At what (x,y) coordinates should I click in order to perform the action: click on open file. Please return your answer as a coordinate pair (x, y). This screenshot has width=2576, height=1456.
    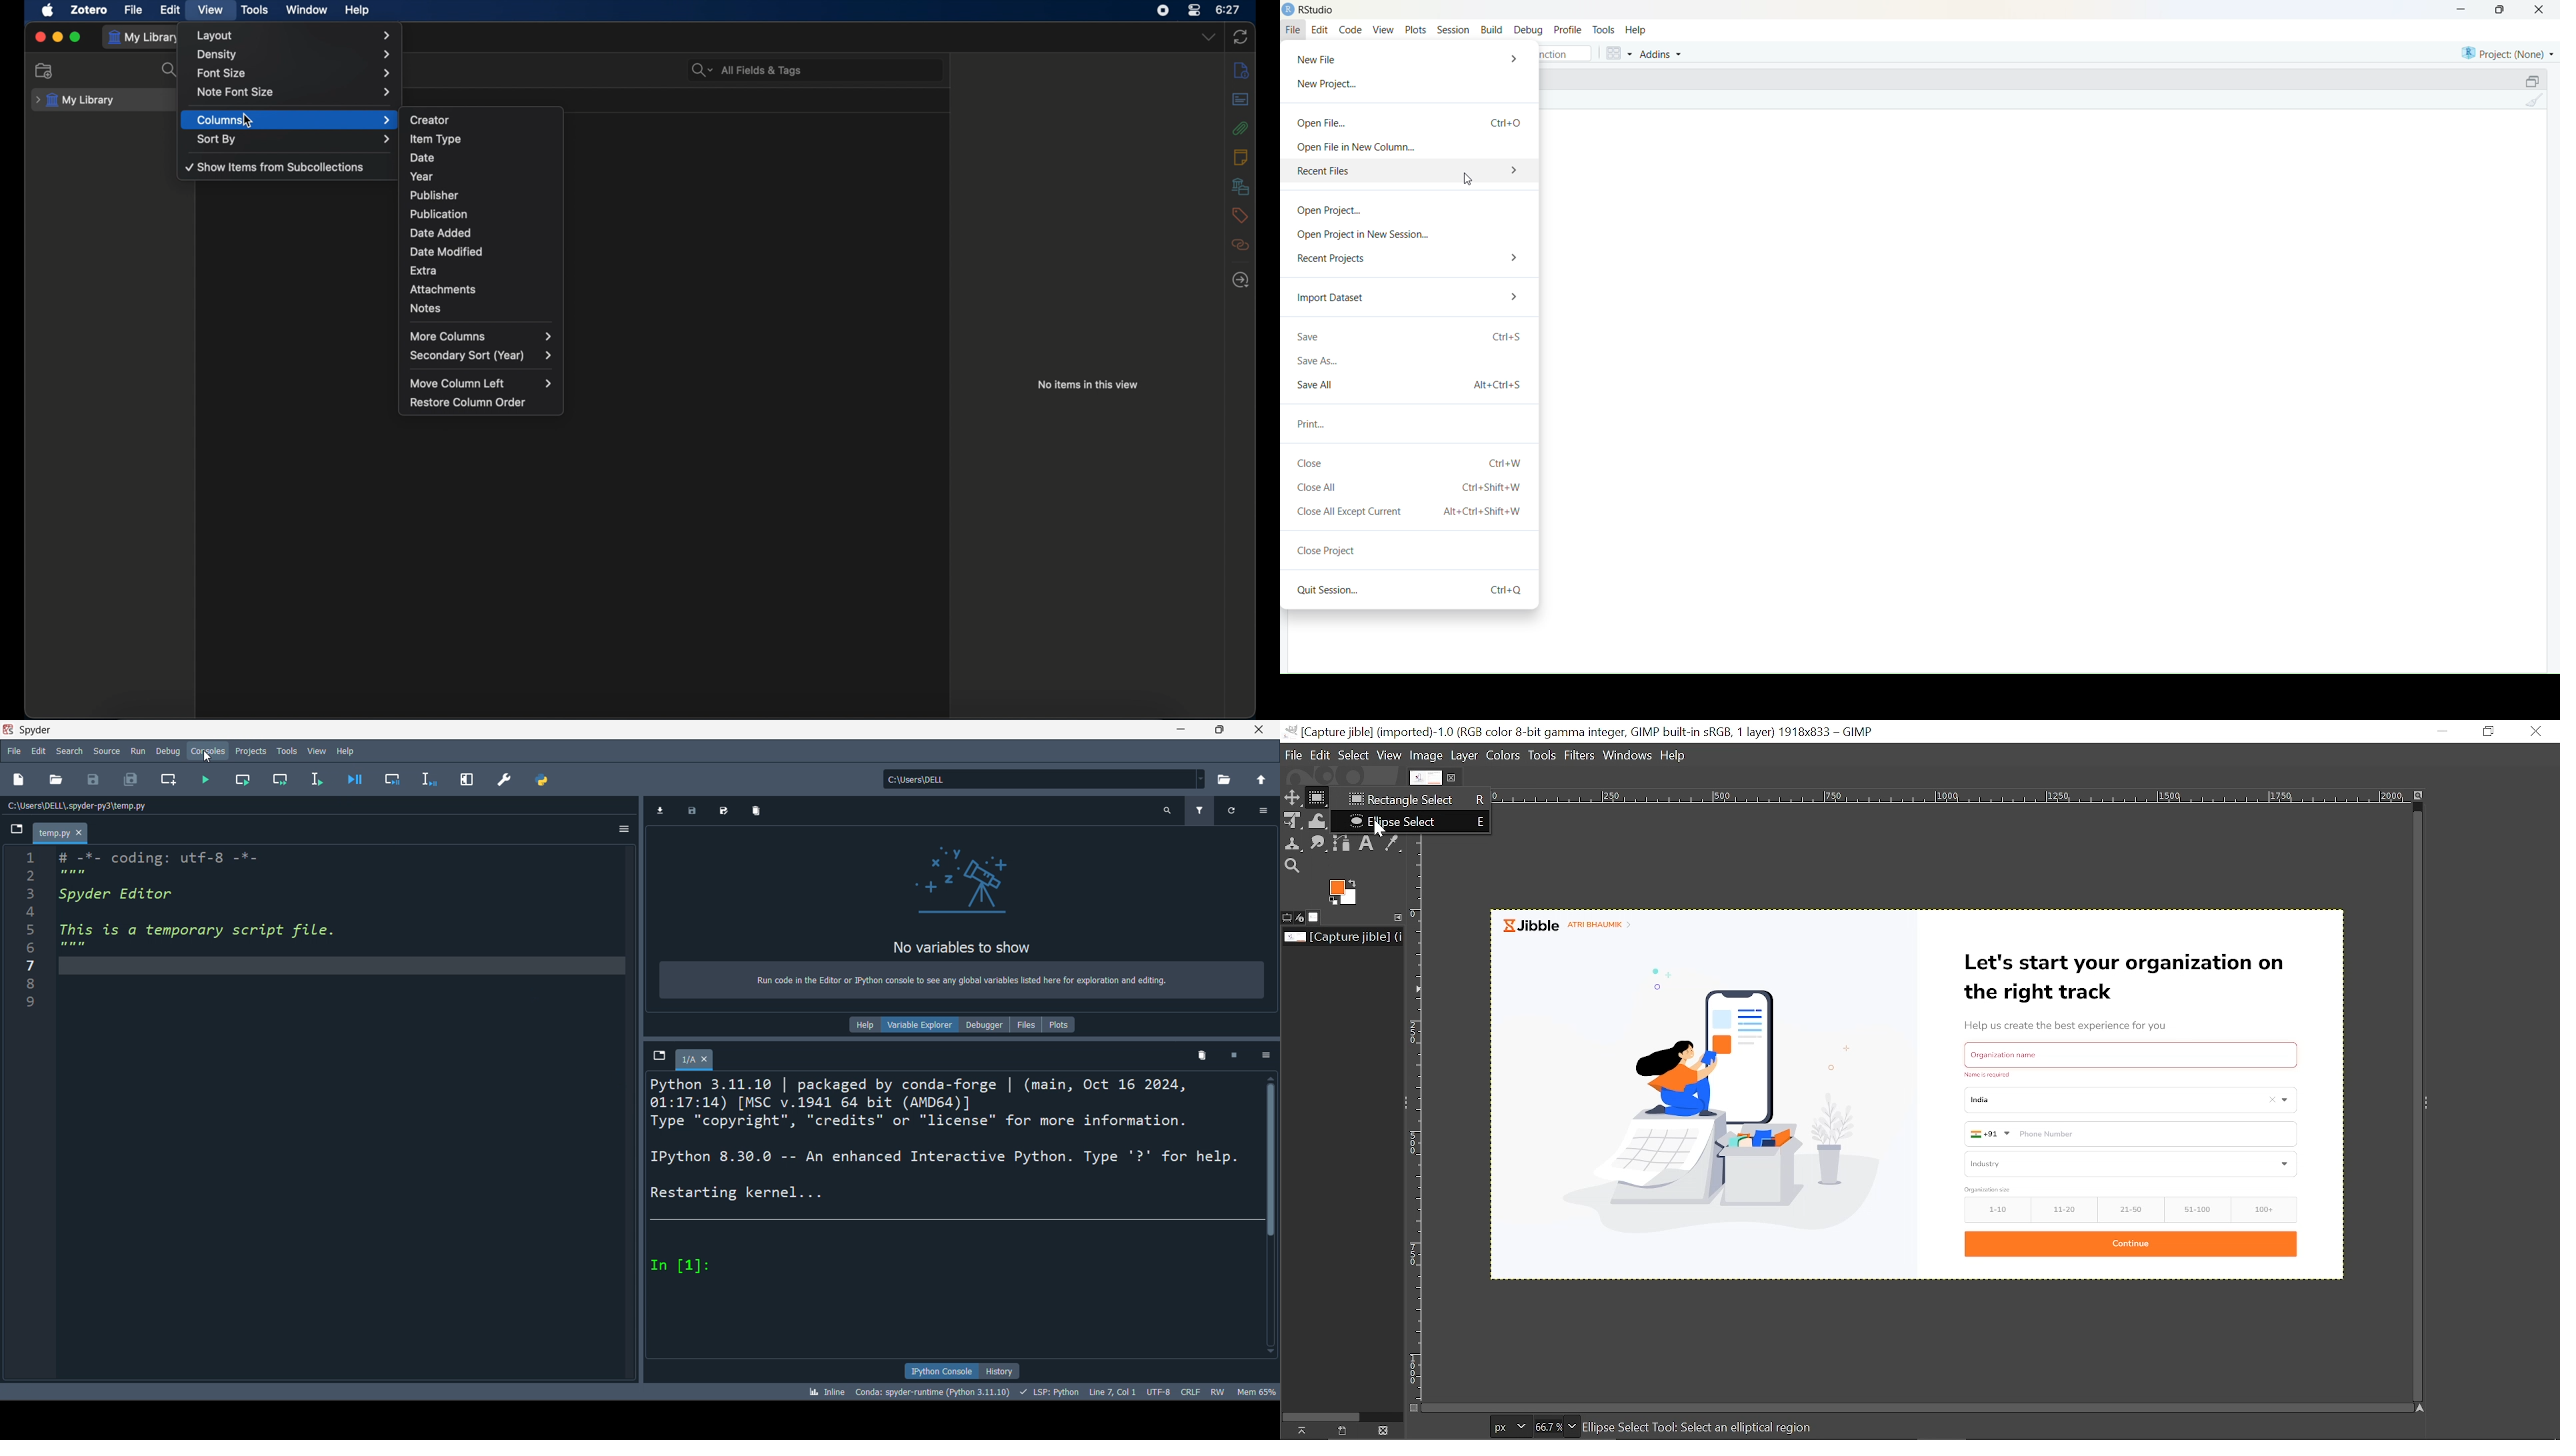
    Looking at the image, I should click on (59, 781).